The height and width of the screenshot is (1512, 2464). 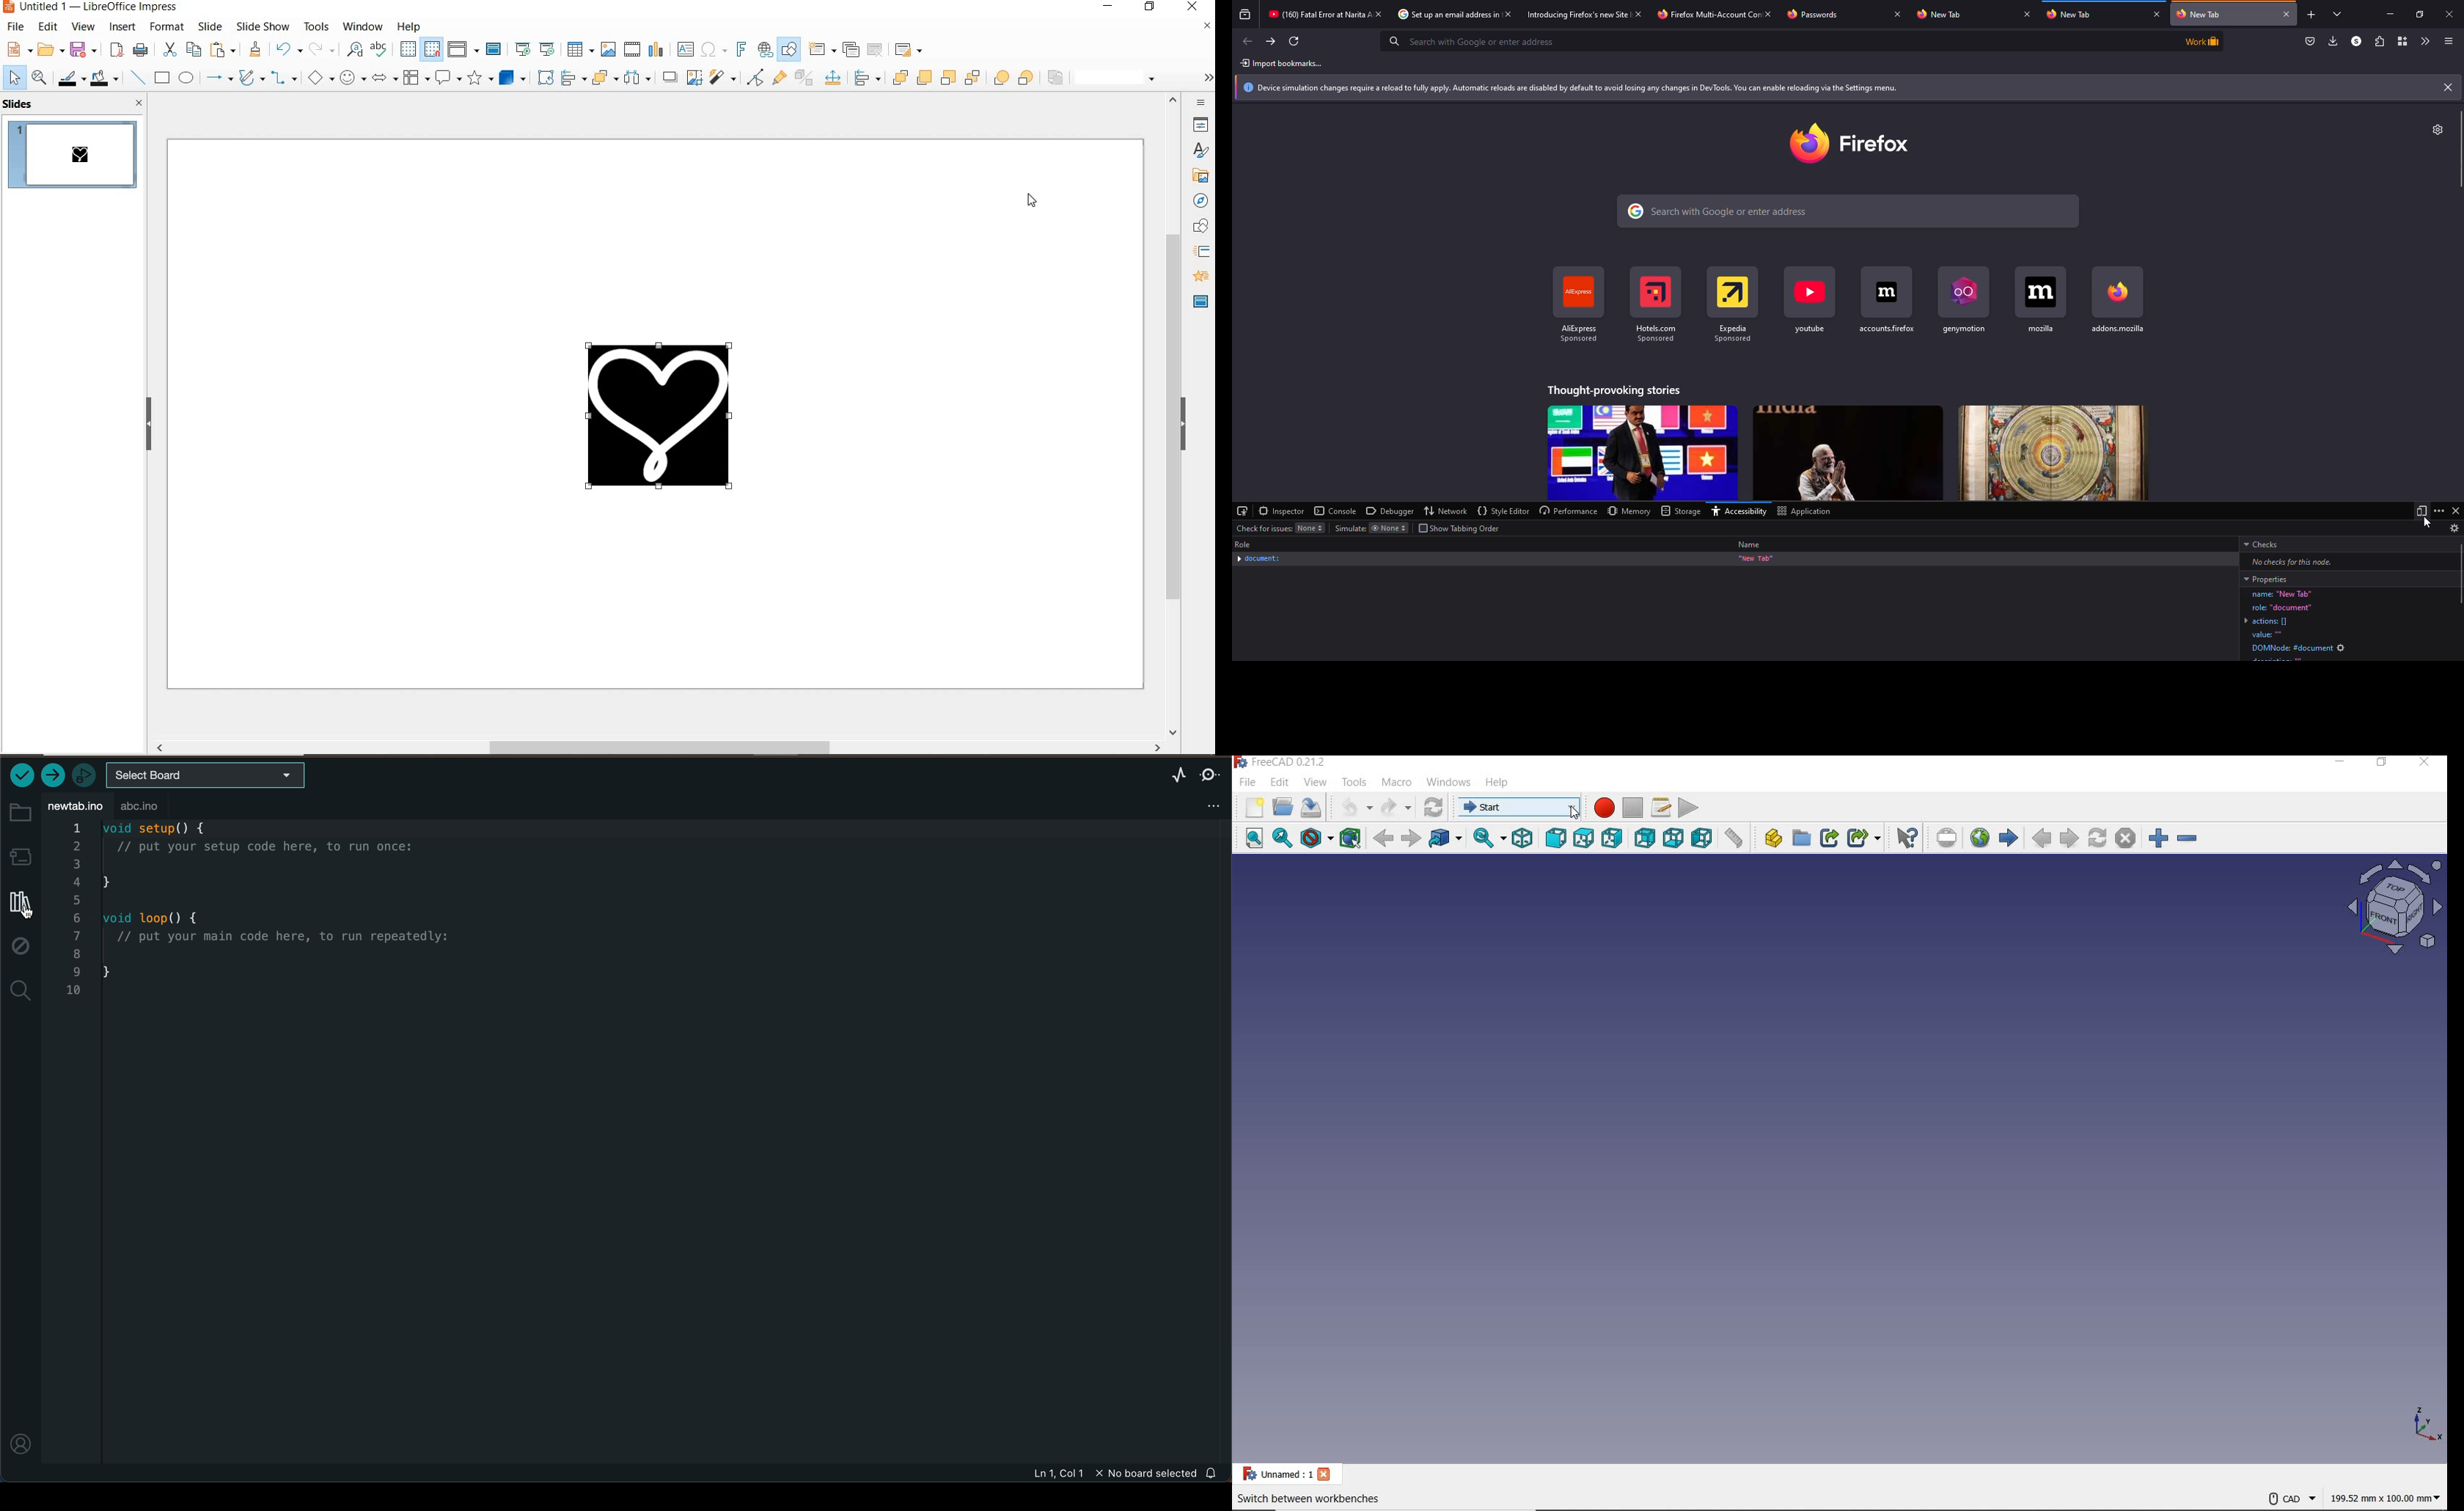 I want to click on story banner, so click(x=2053, y=453).